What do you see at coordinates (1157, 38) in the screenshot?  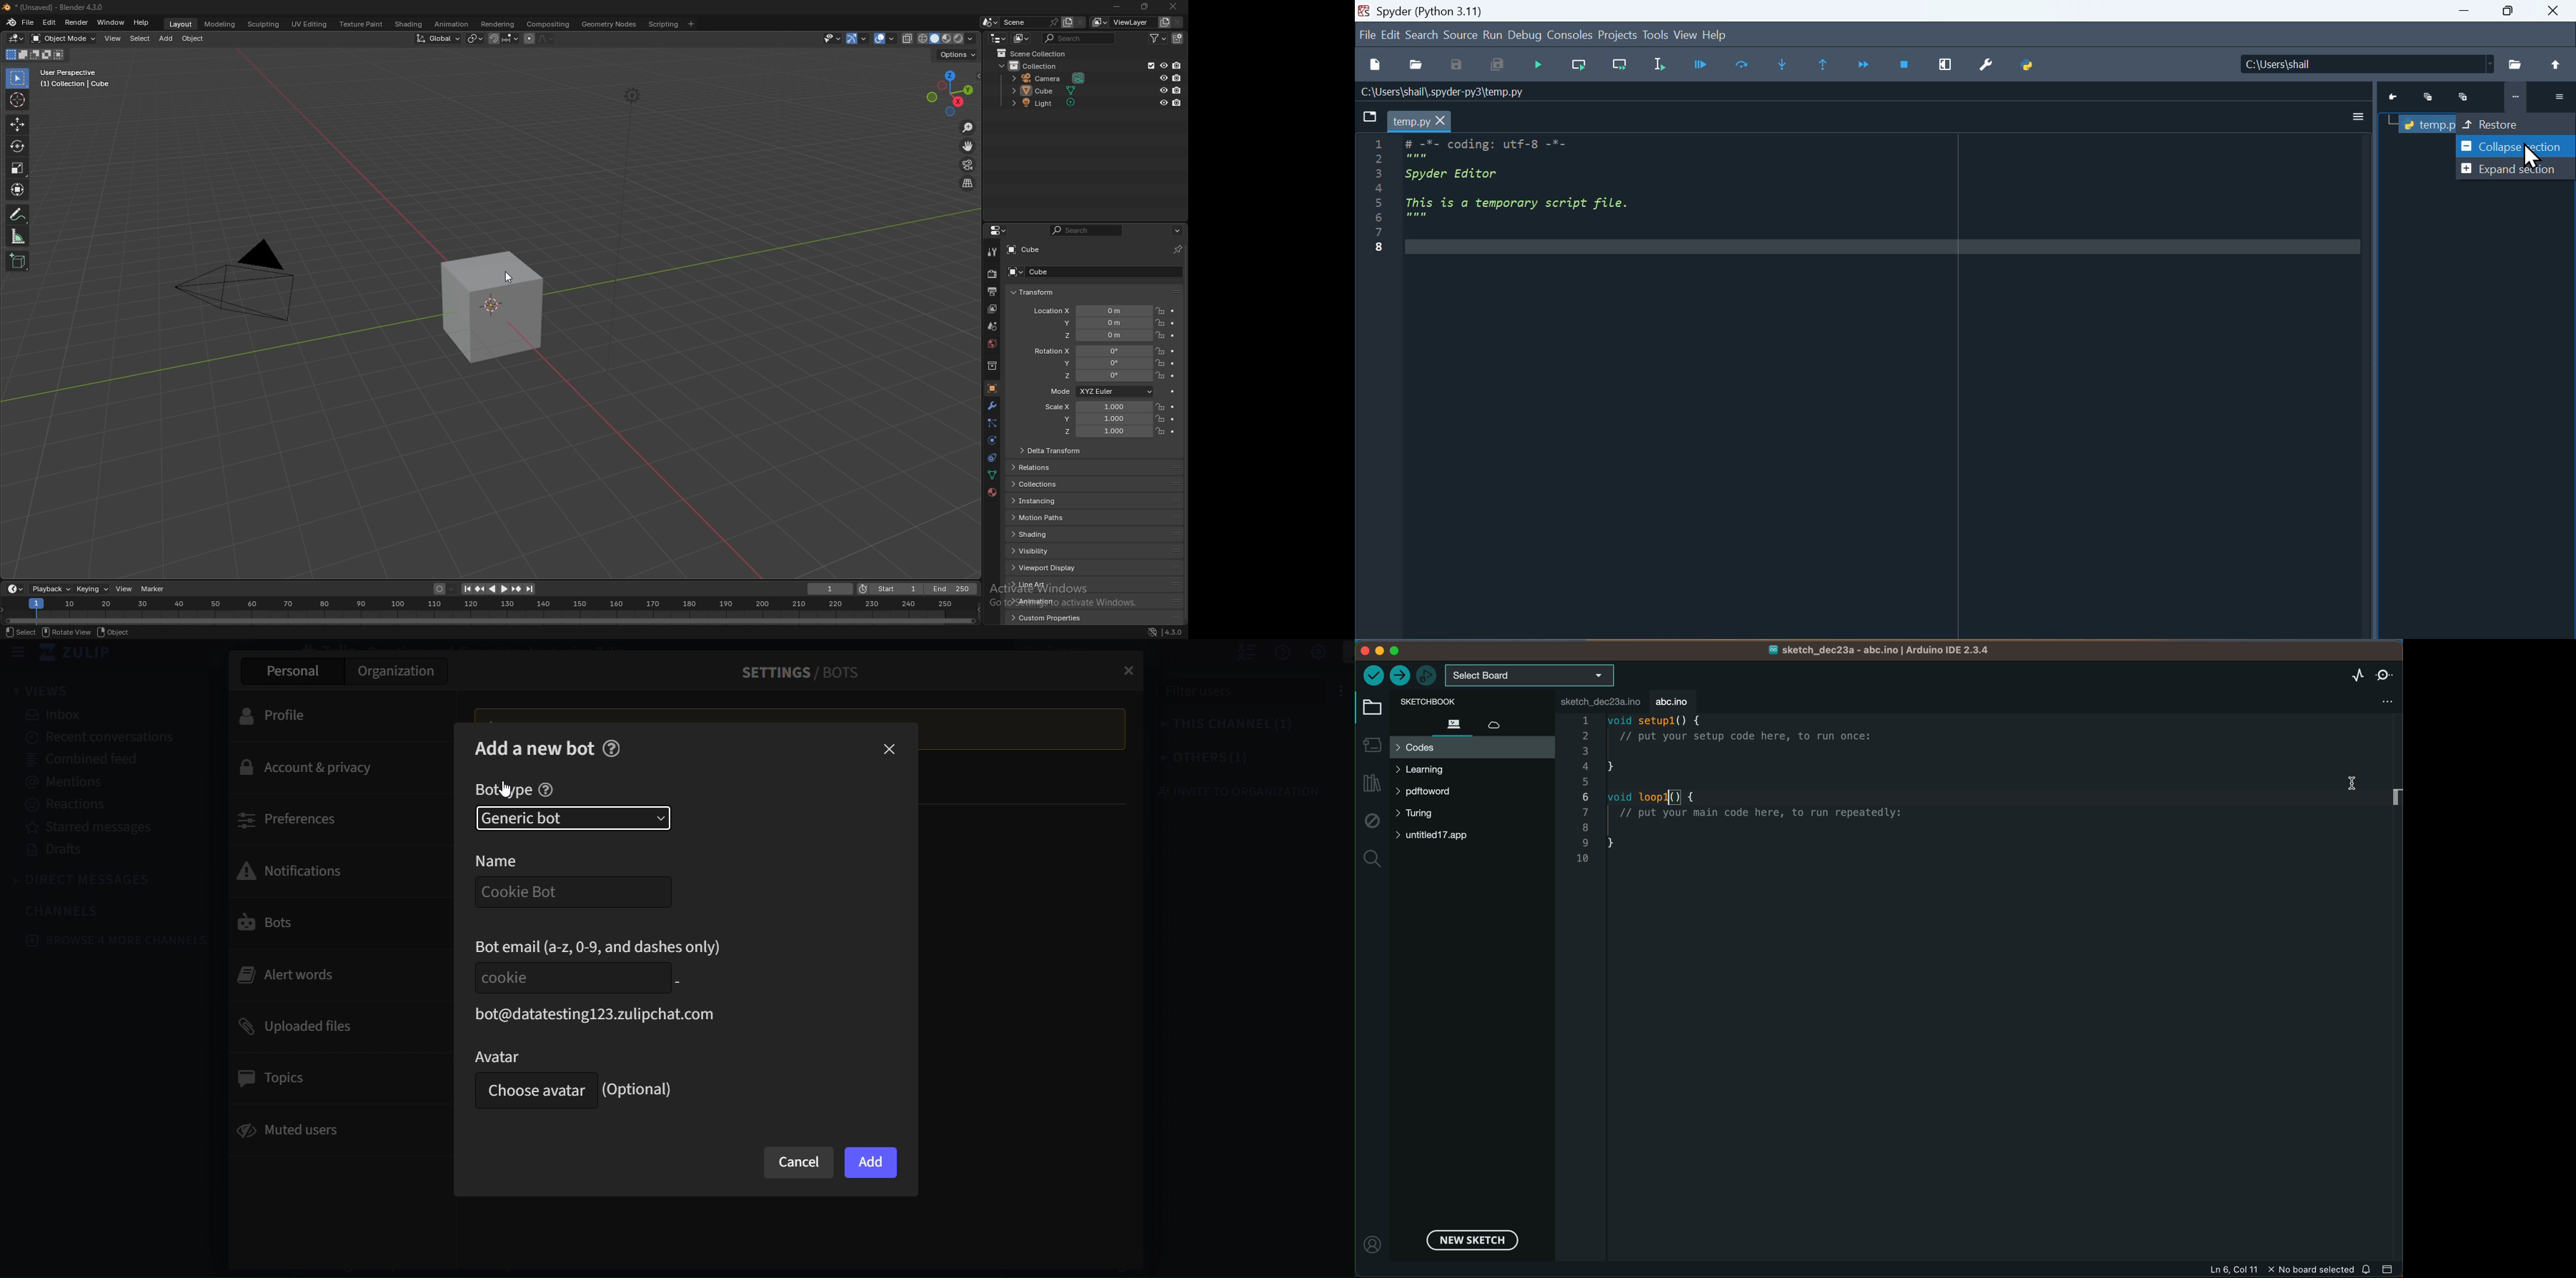 I see `filter` at bounding box center [1157, 38].